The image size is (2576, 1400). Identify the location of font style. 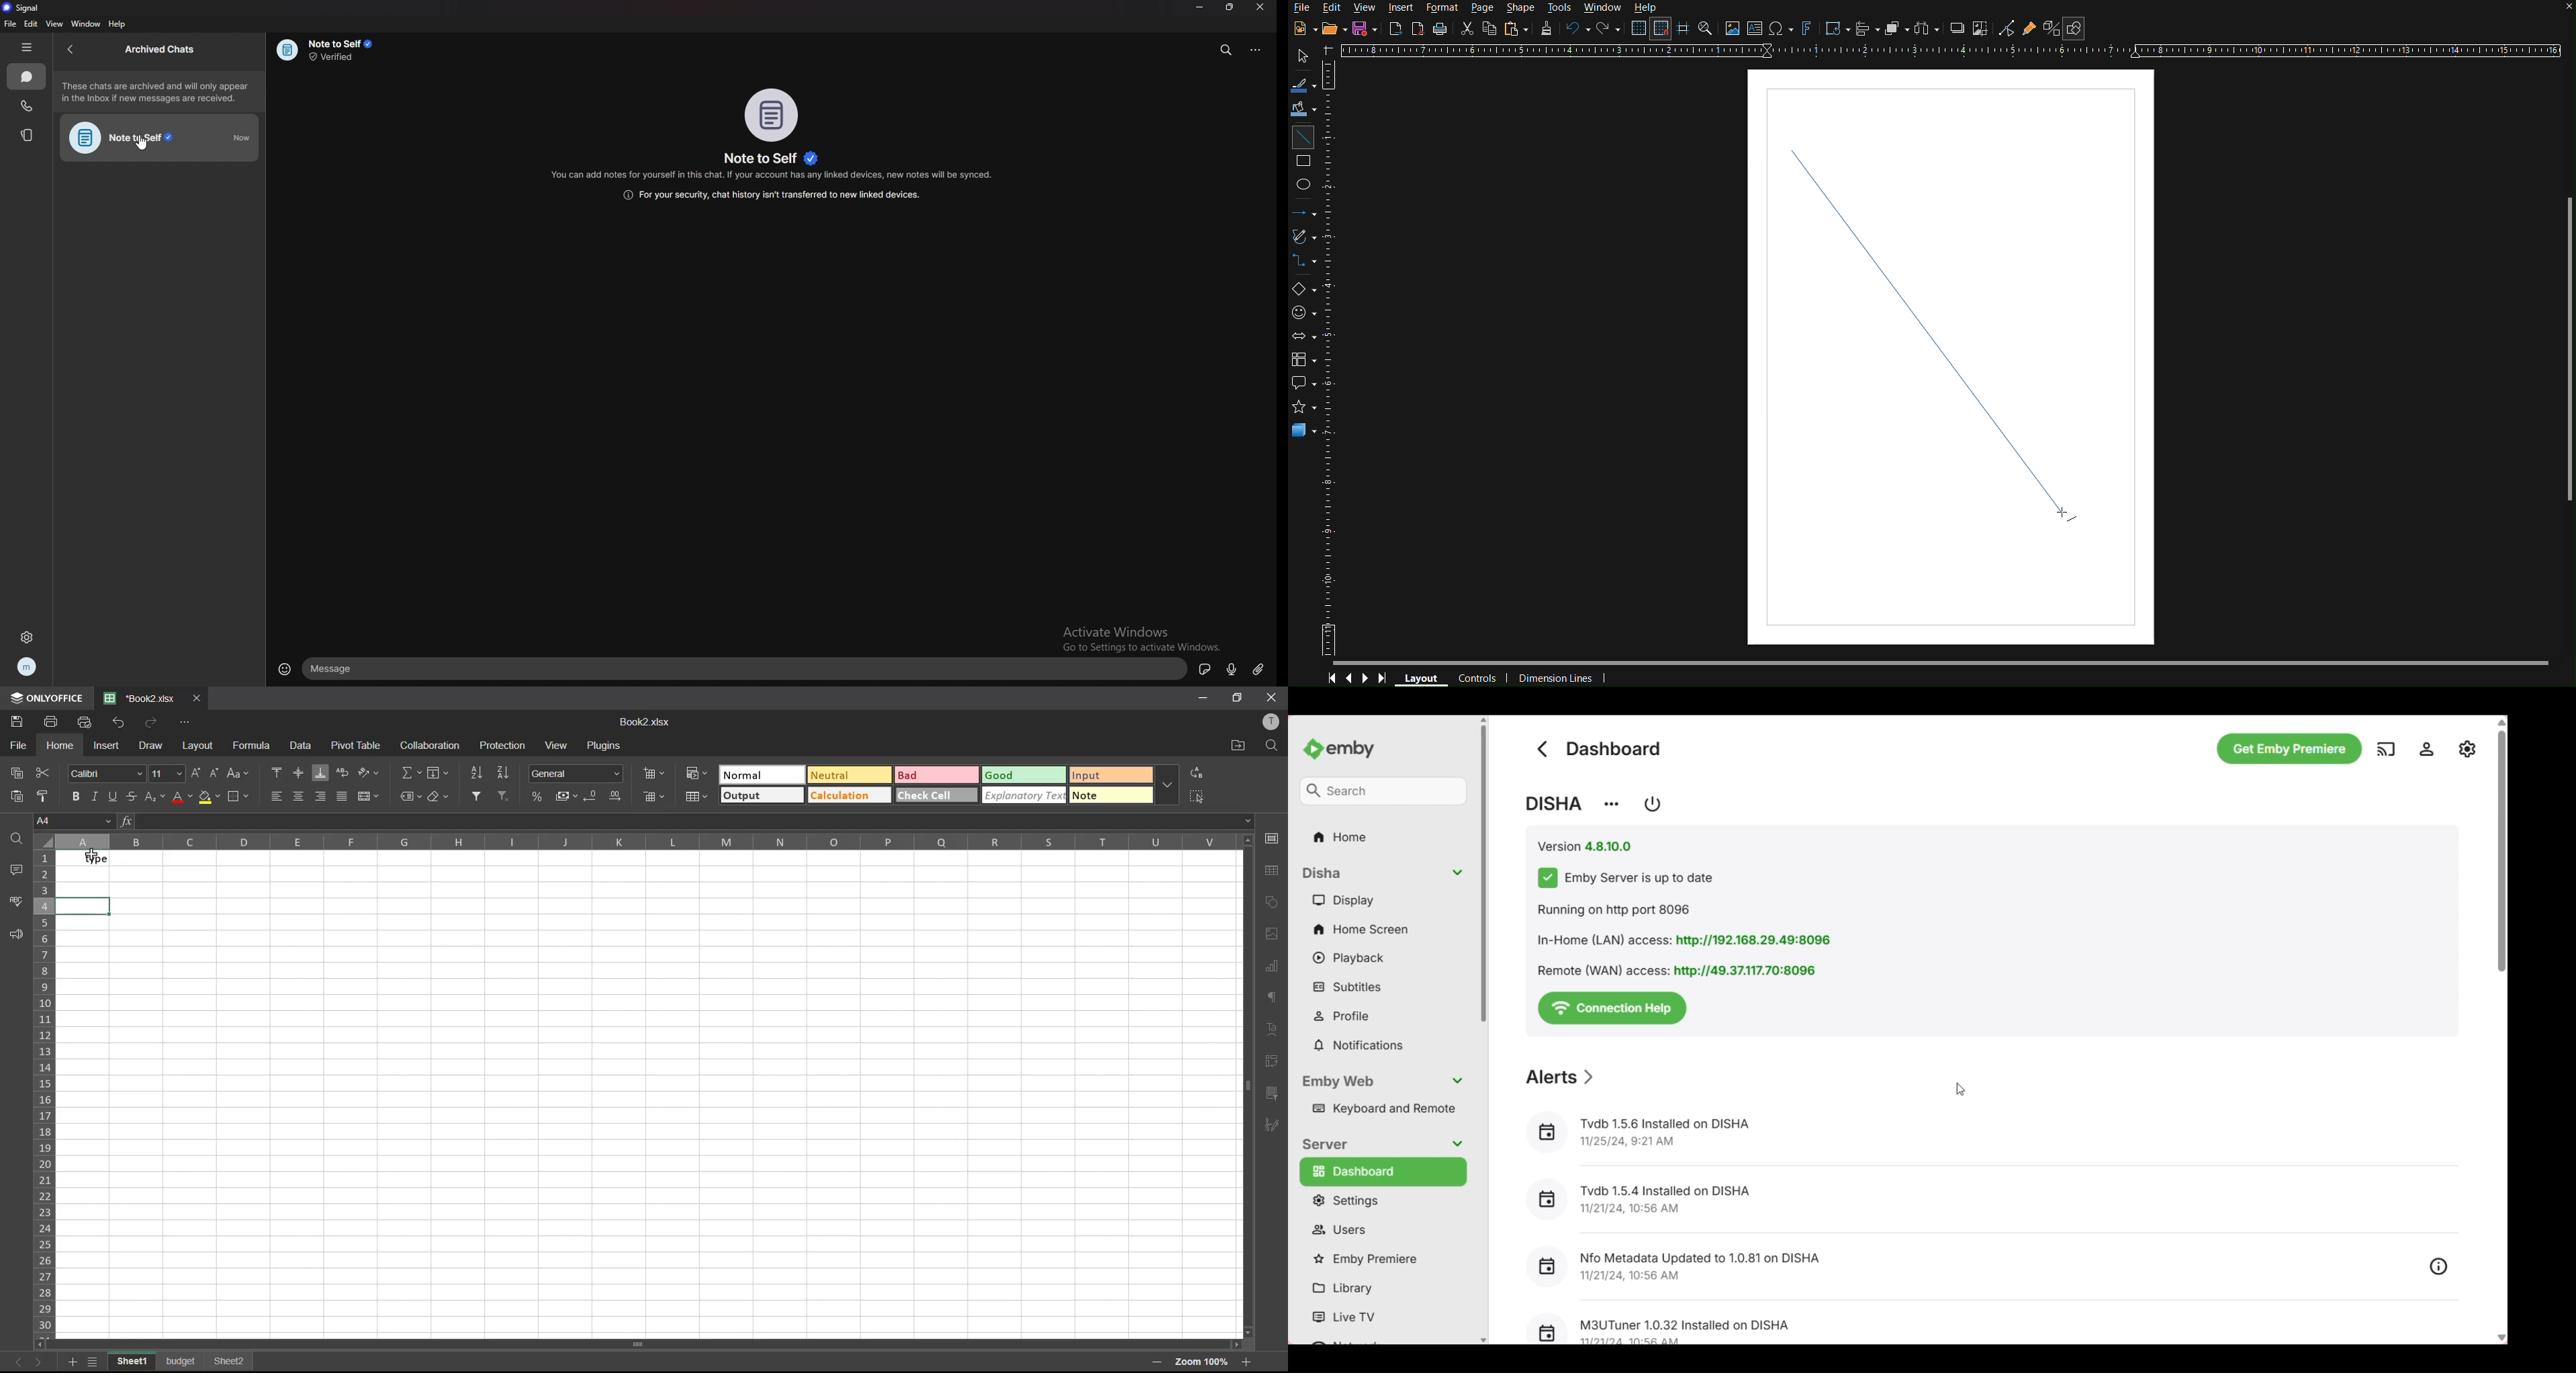
(104, 773).